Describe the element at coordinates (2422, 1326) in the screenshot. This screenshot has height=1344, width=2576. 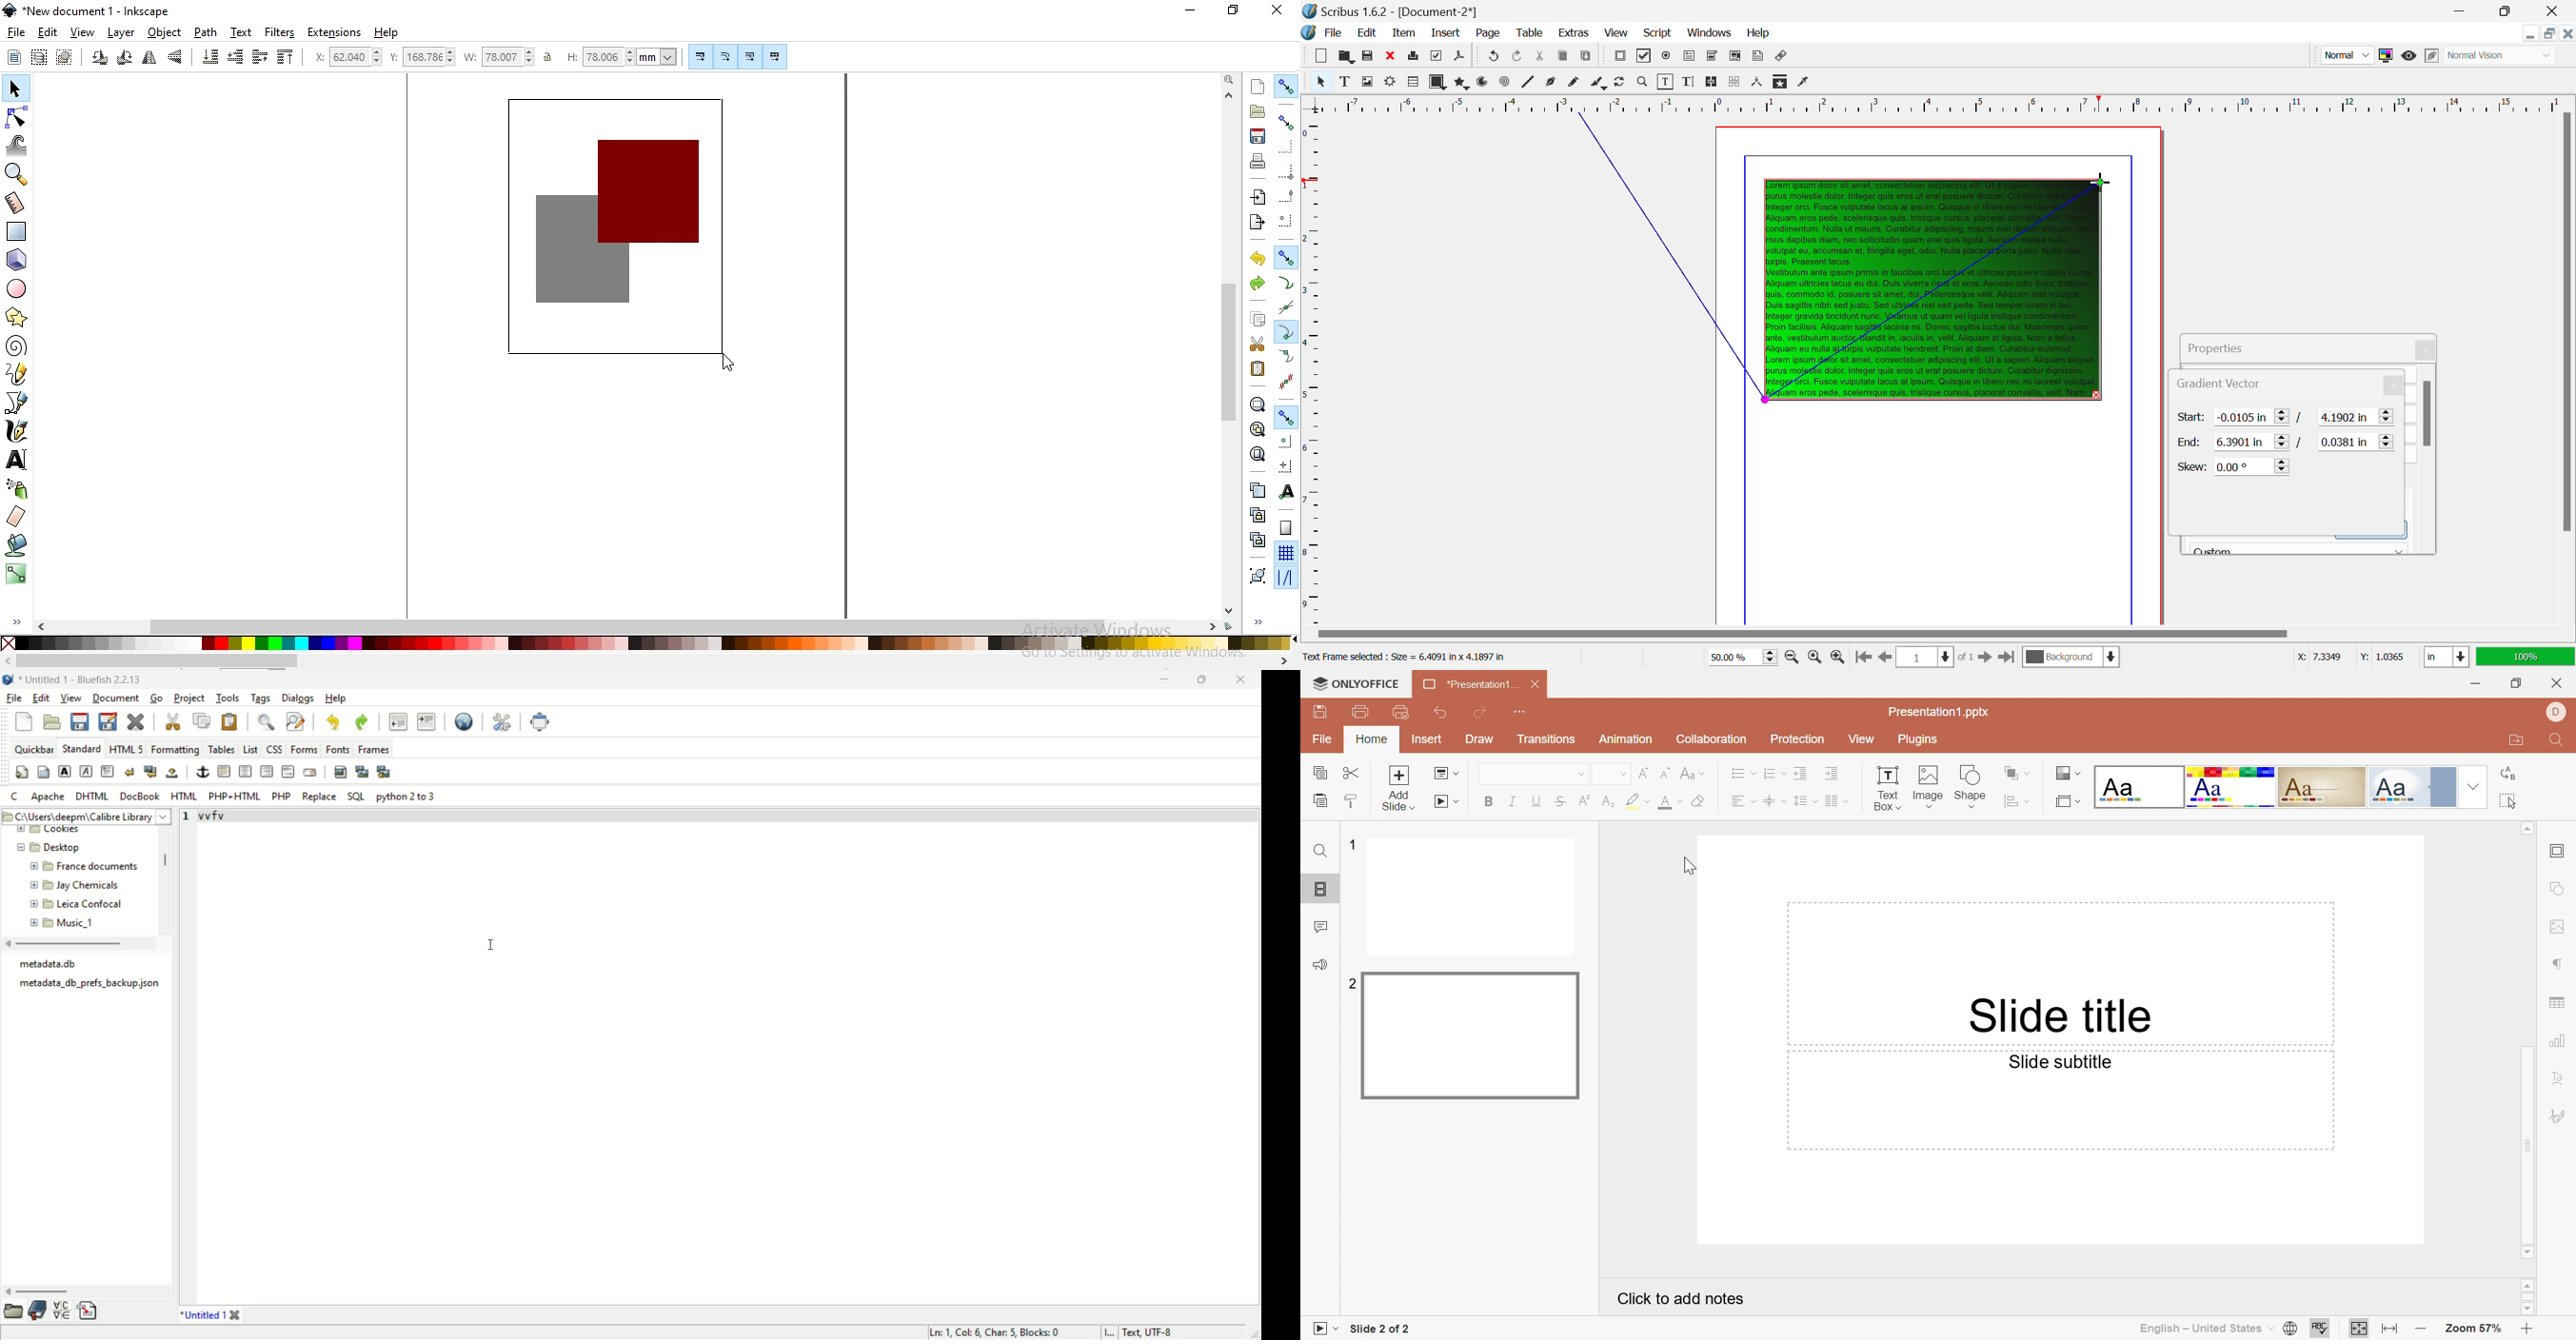
I see `Zoom out` at that location.